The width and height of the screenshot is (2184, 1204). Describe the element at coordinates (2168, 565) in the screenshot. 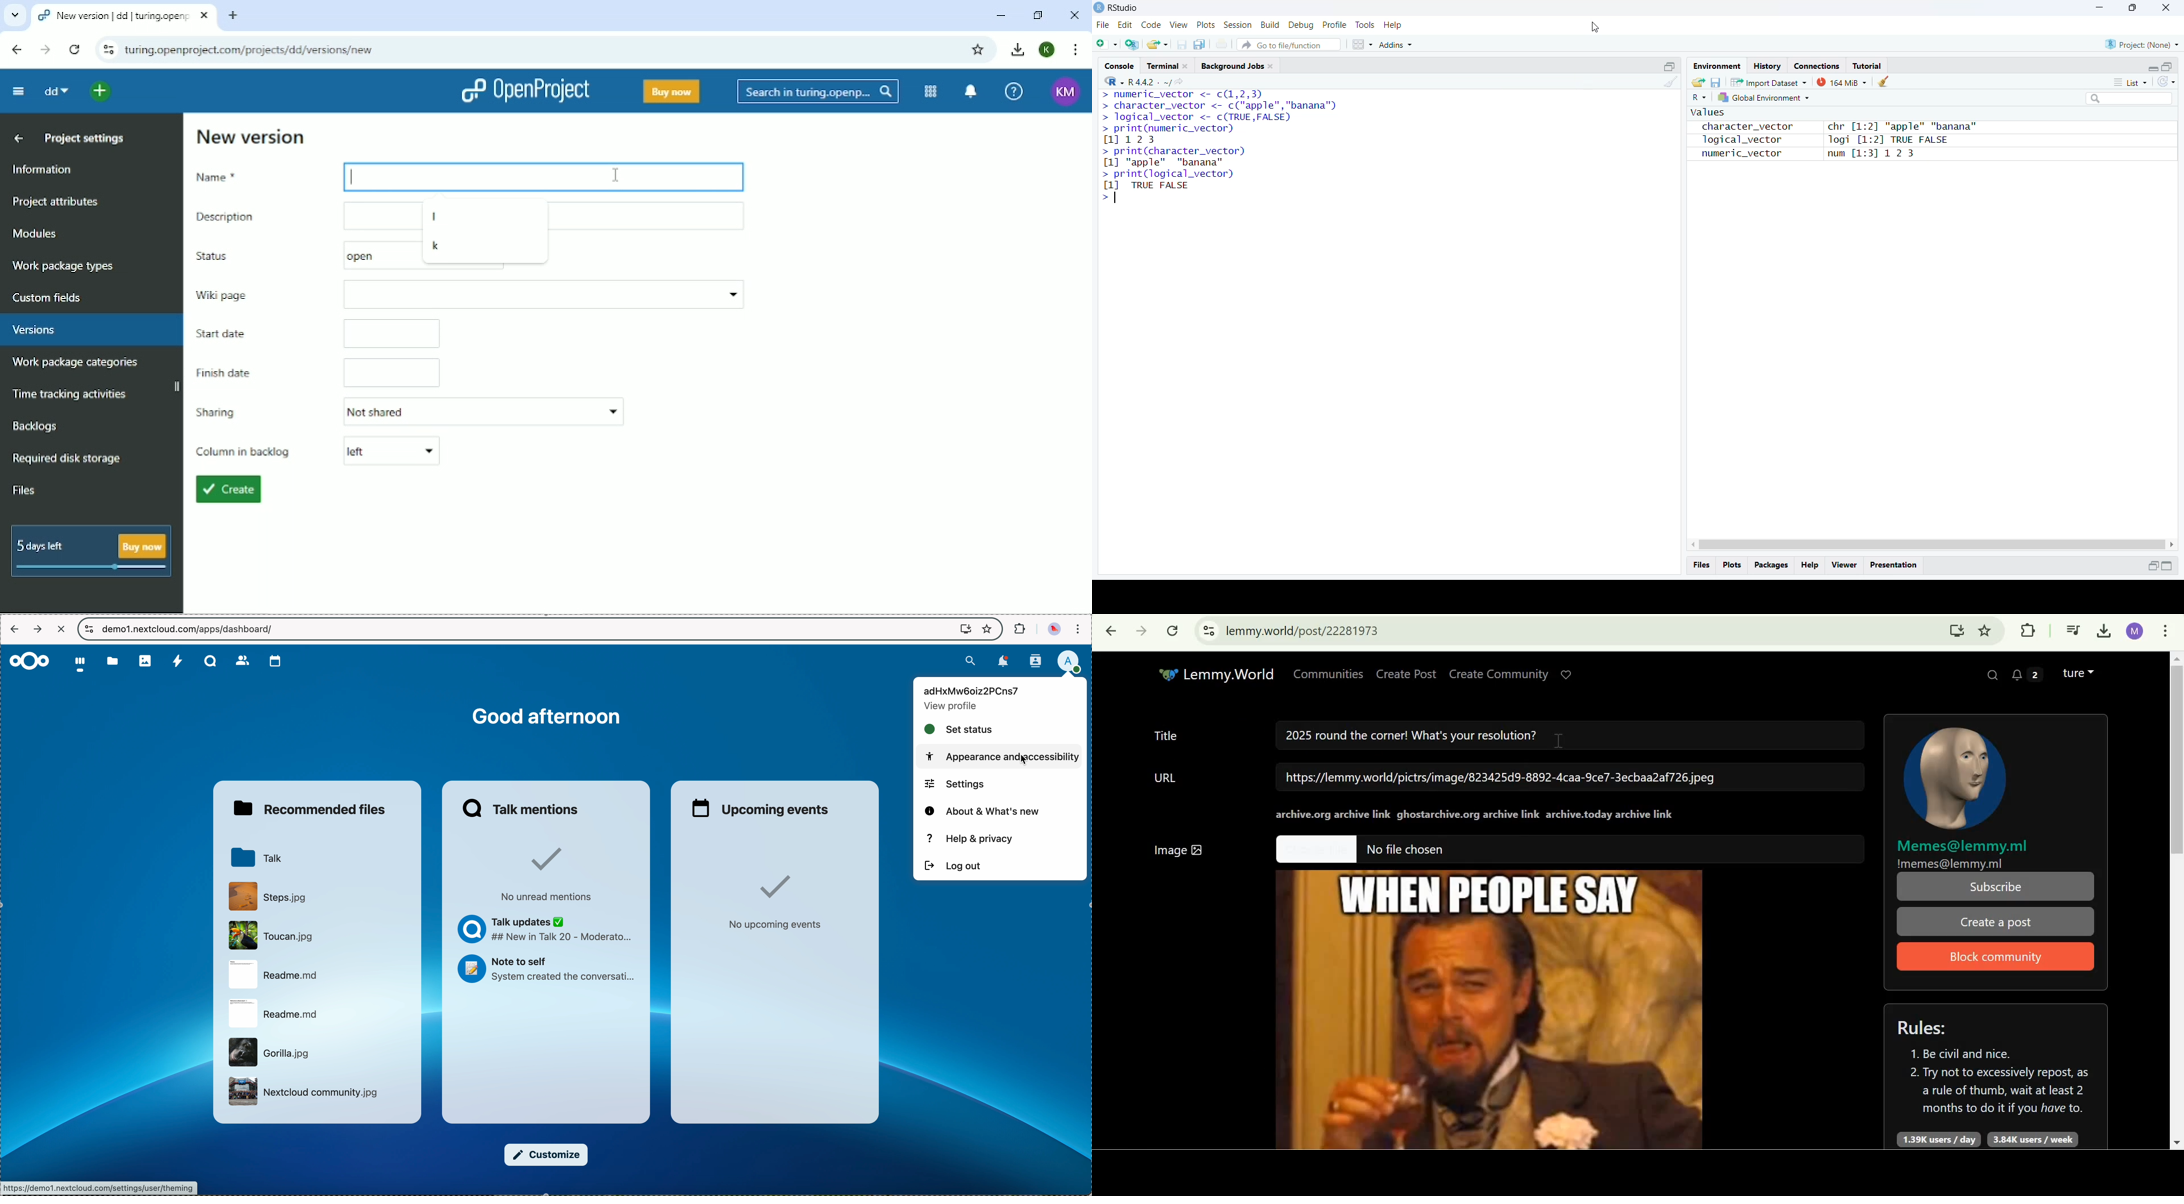

I see `maximize` at that location.